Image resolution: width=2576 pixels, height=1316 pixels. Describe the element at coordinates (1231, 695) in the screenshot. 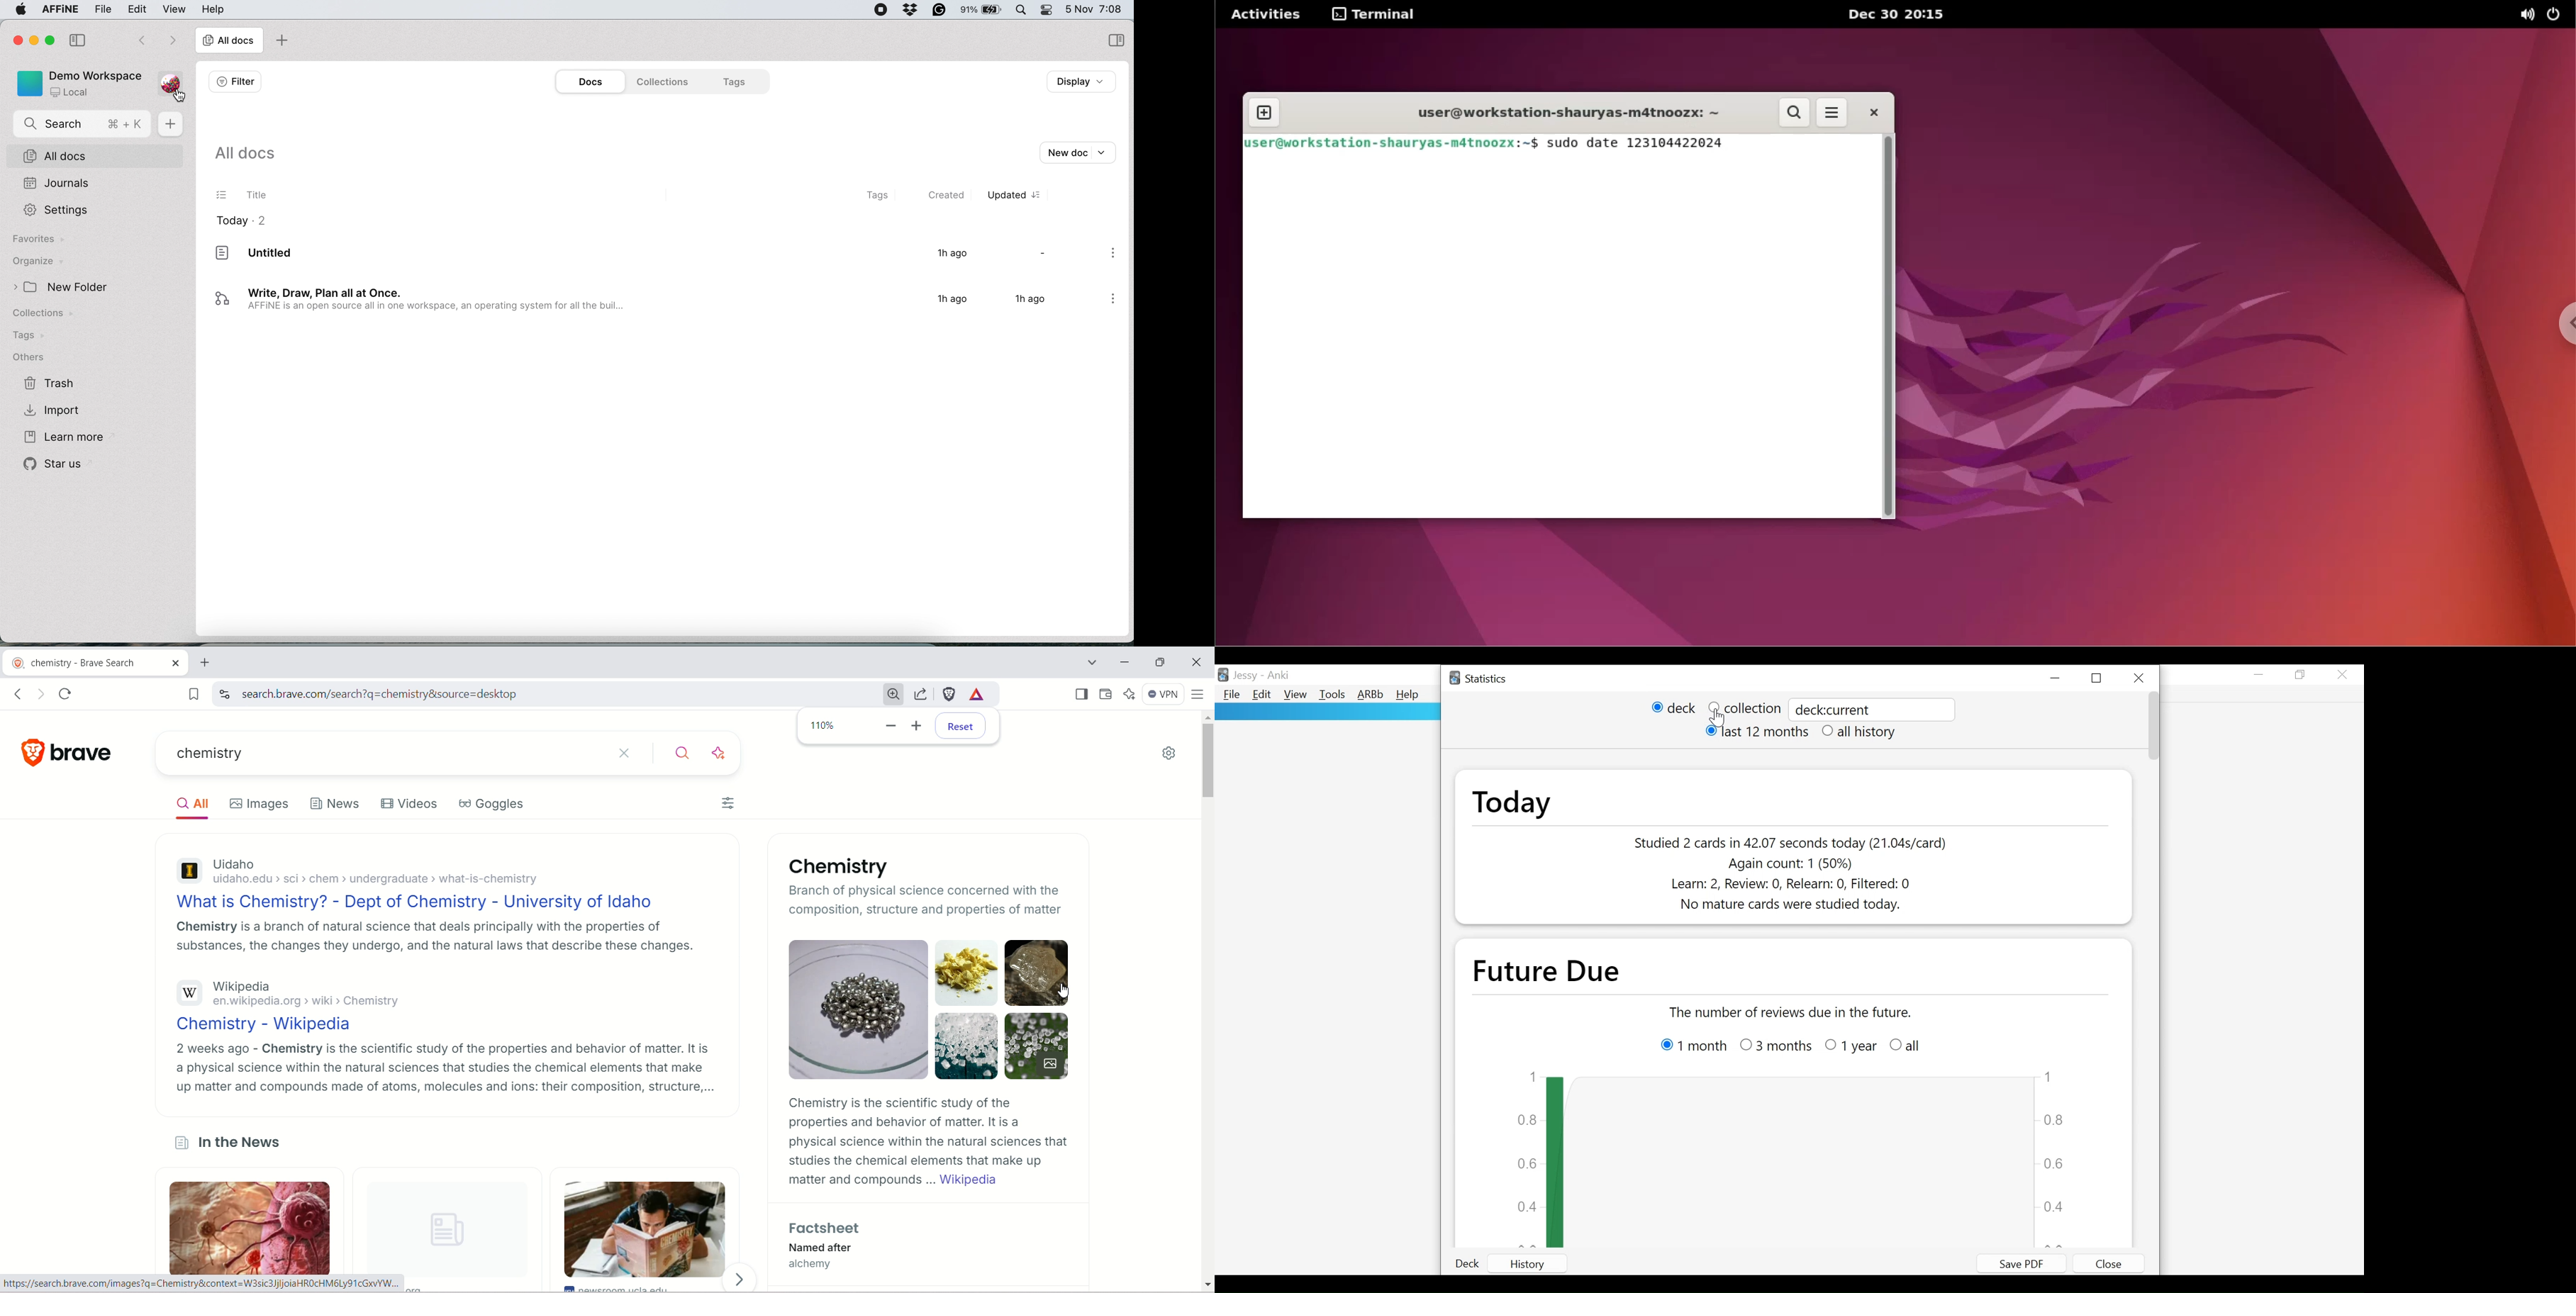

I see `File` at that location.